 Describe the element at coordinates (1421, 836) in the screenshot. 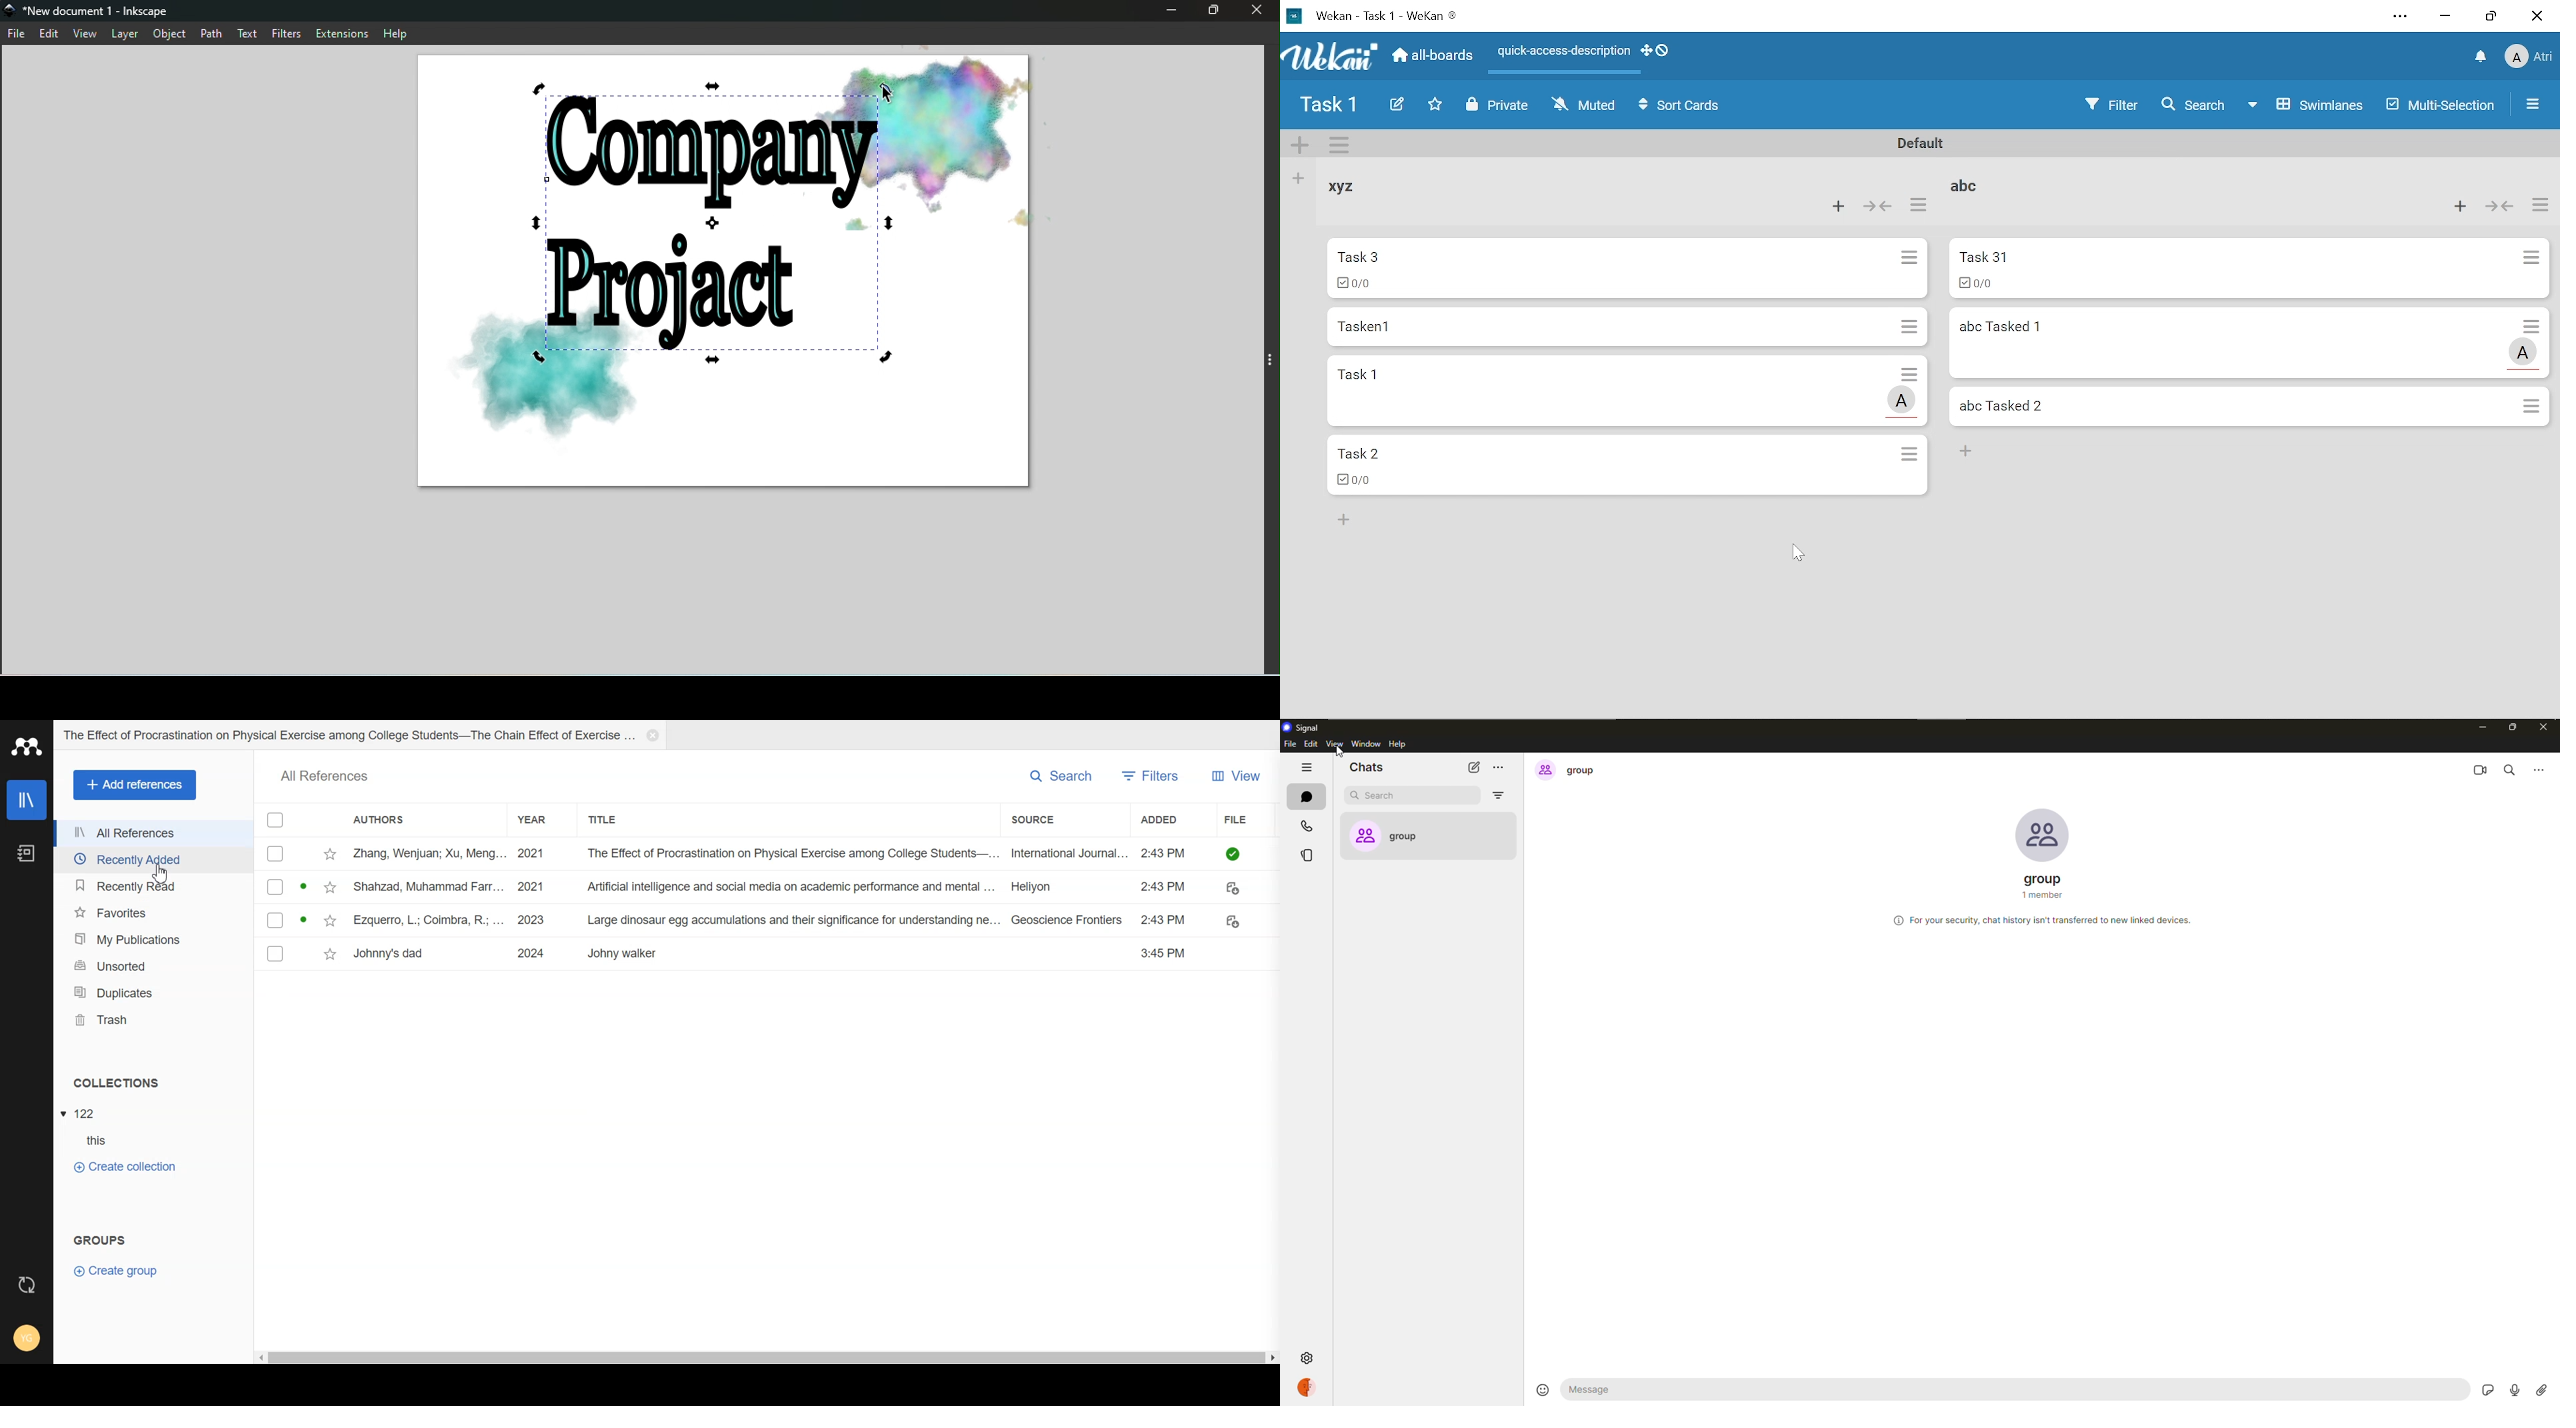

I see `group` at that location.